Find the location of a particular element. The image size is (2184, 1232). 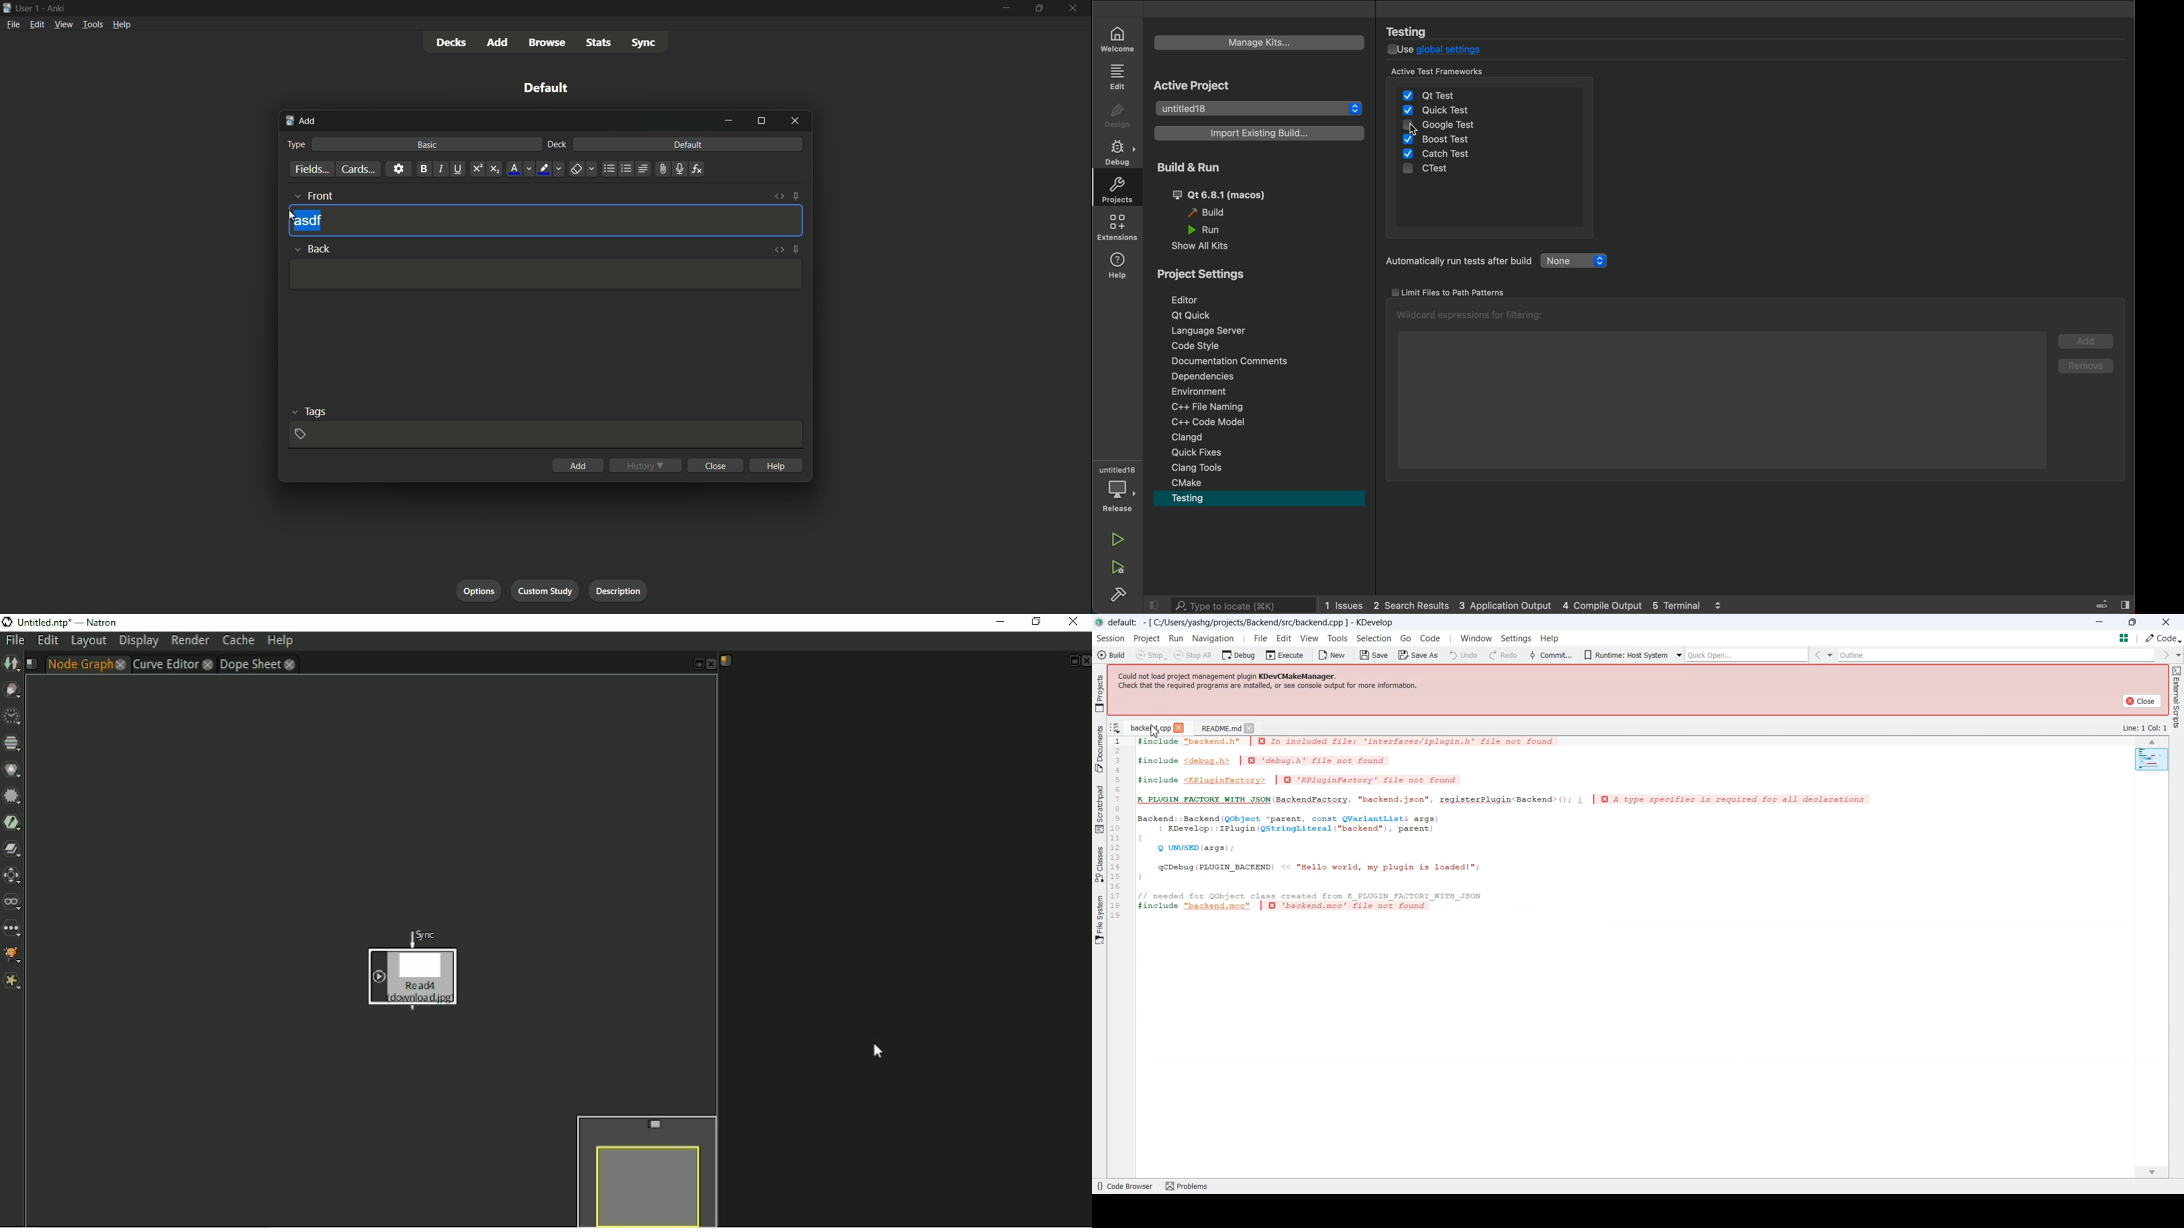

backend file selected is located at coordinates (1149, 726).